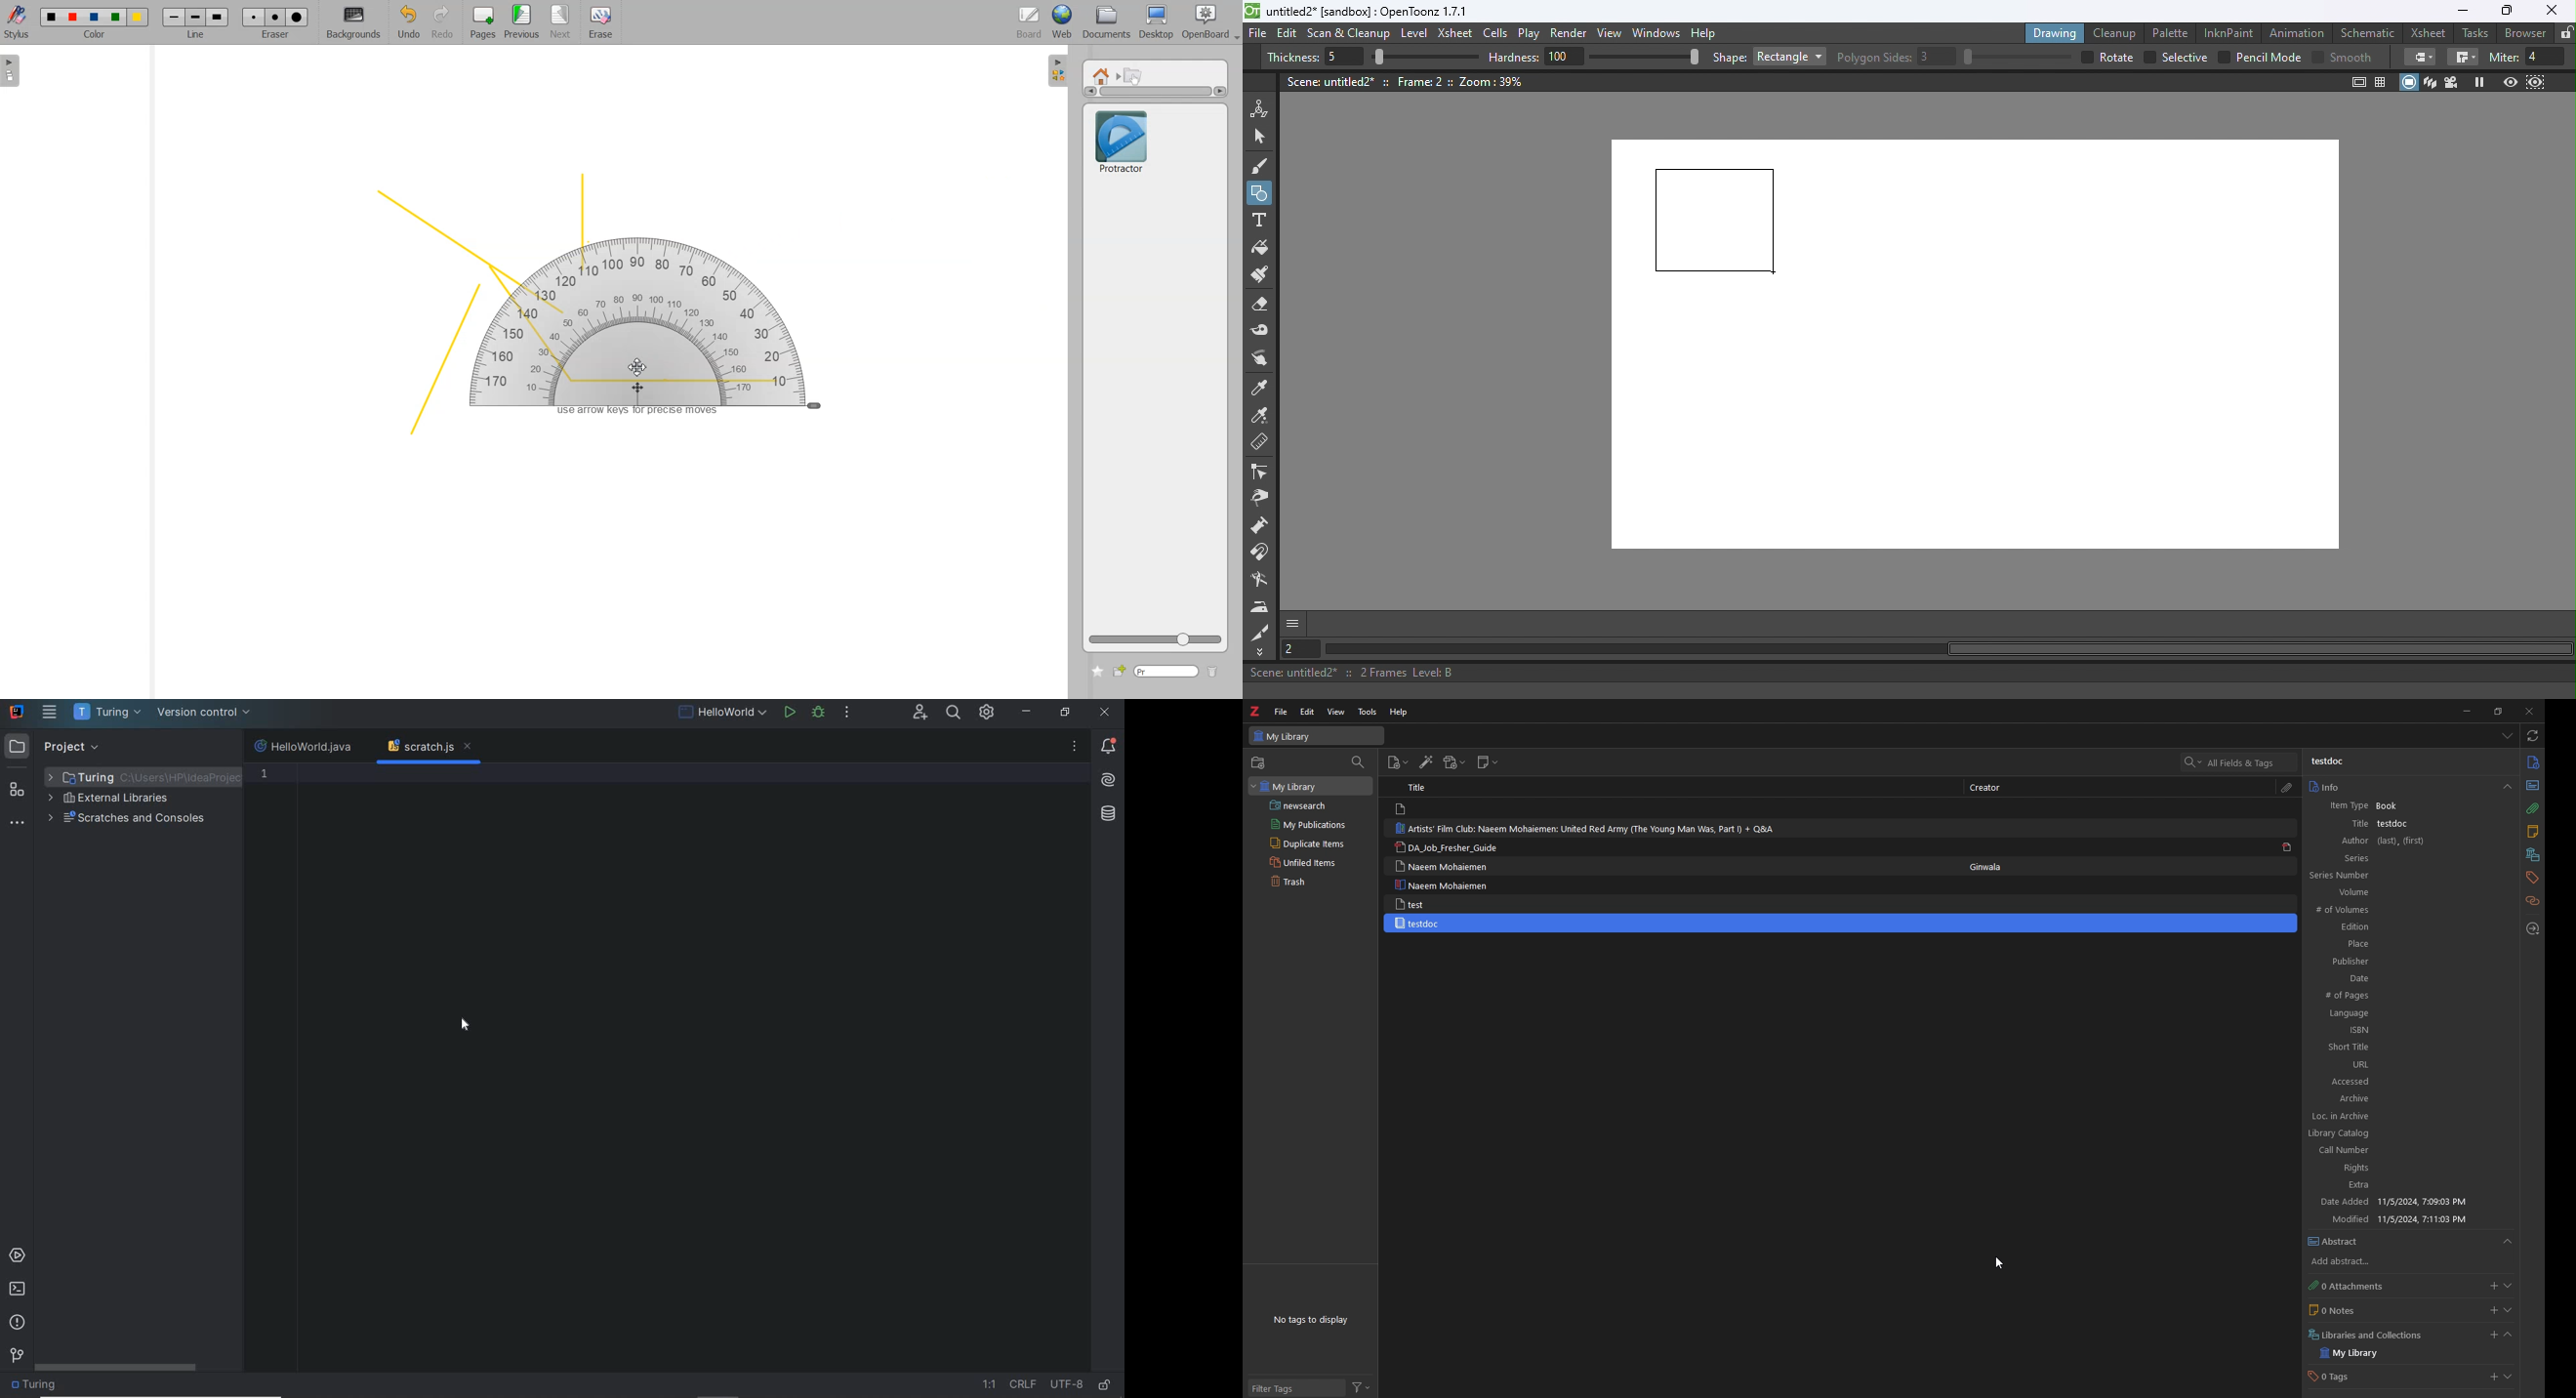 Image resolution: width=2576 pixels, height=1400 pixels. I want to click on Line, so click(196, 17).